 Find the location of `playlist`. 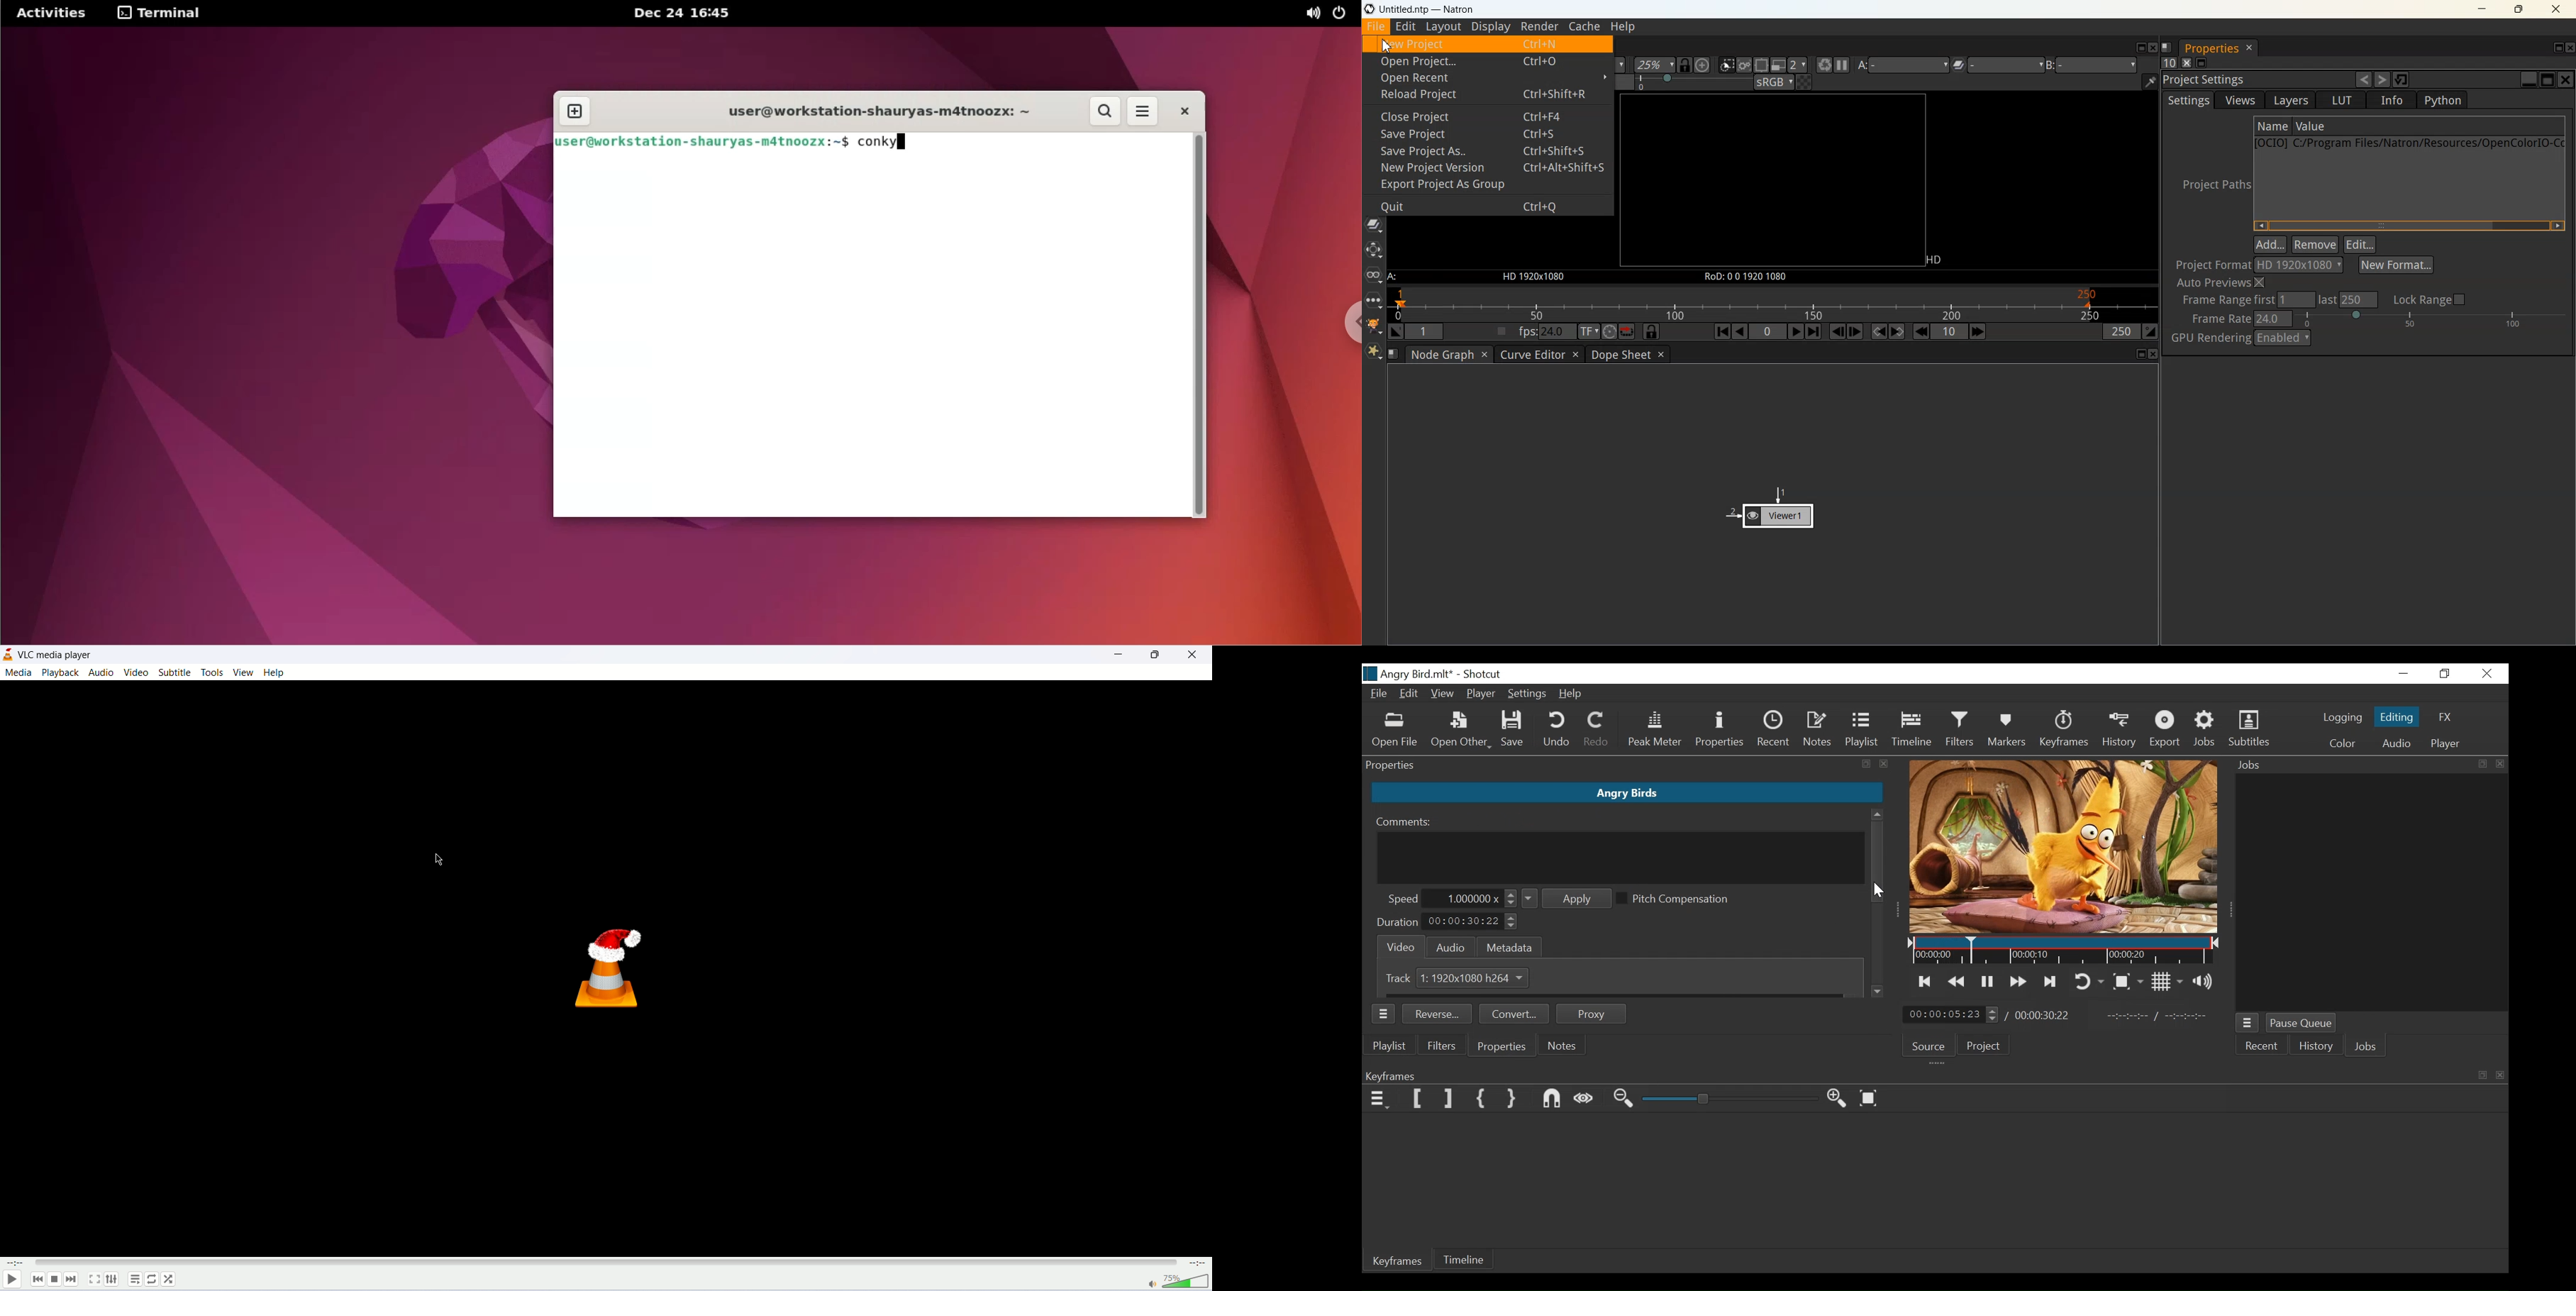

playlist is located at coordinates (134, 1282).